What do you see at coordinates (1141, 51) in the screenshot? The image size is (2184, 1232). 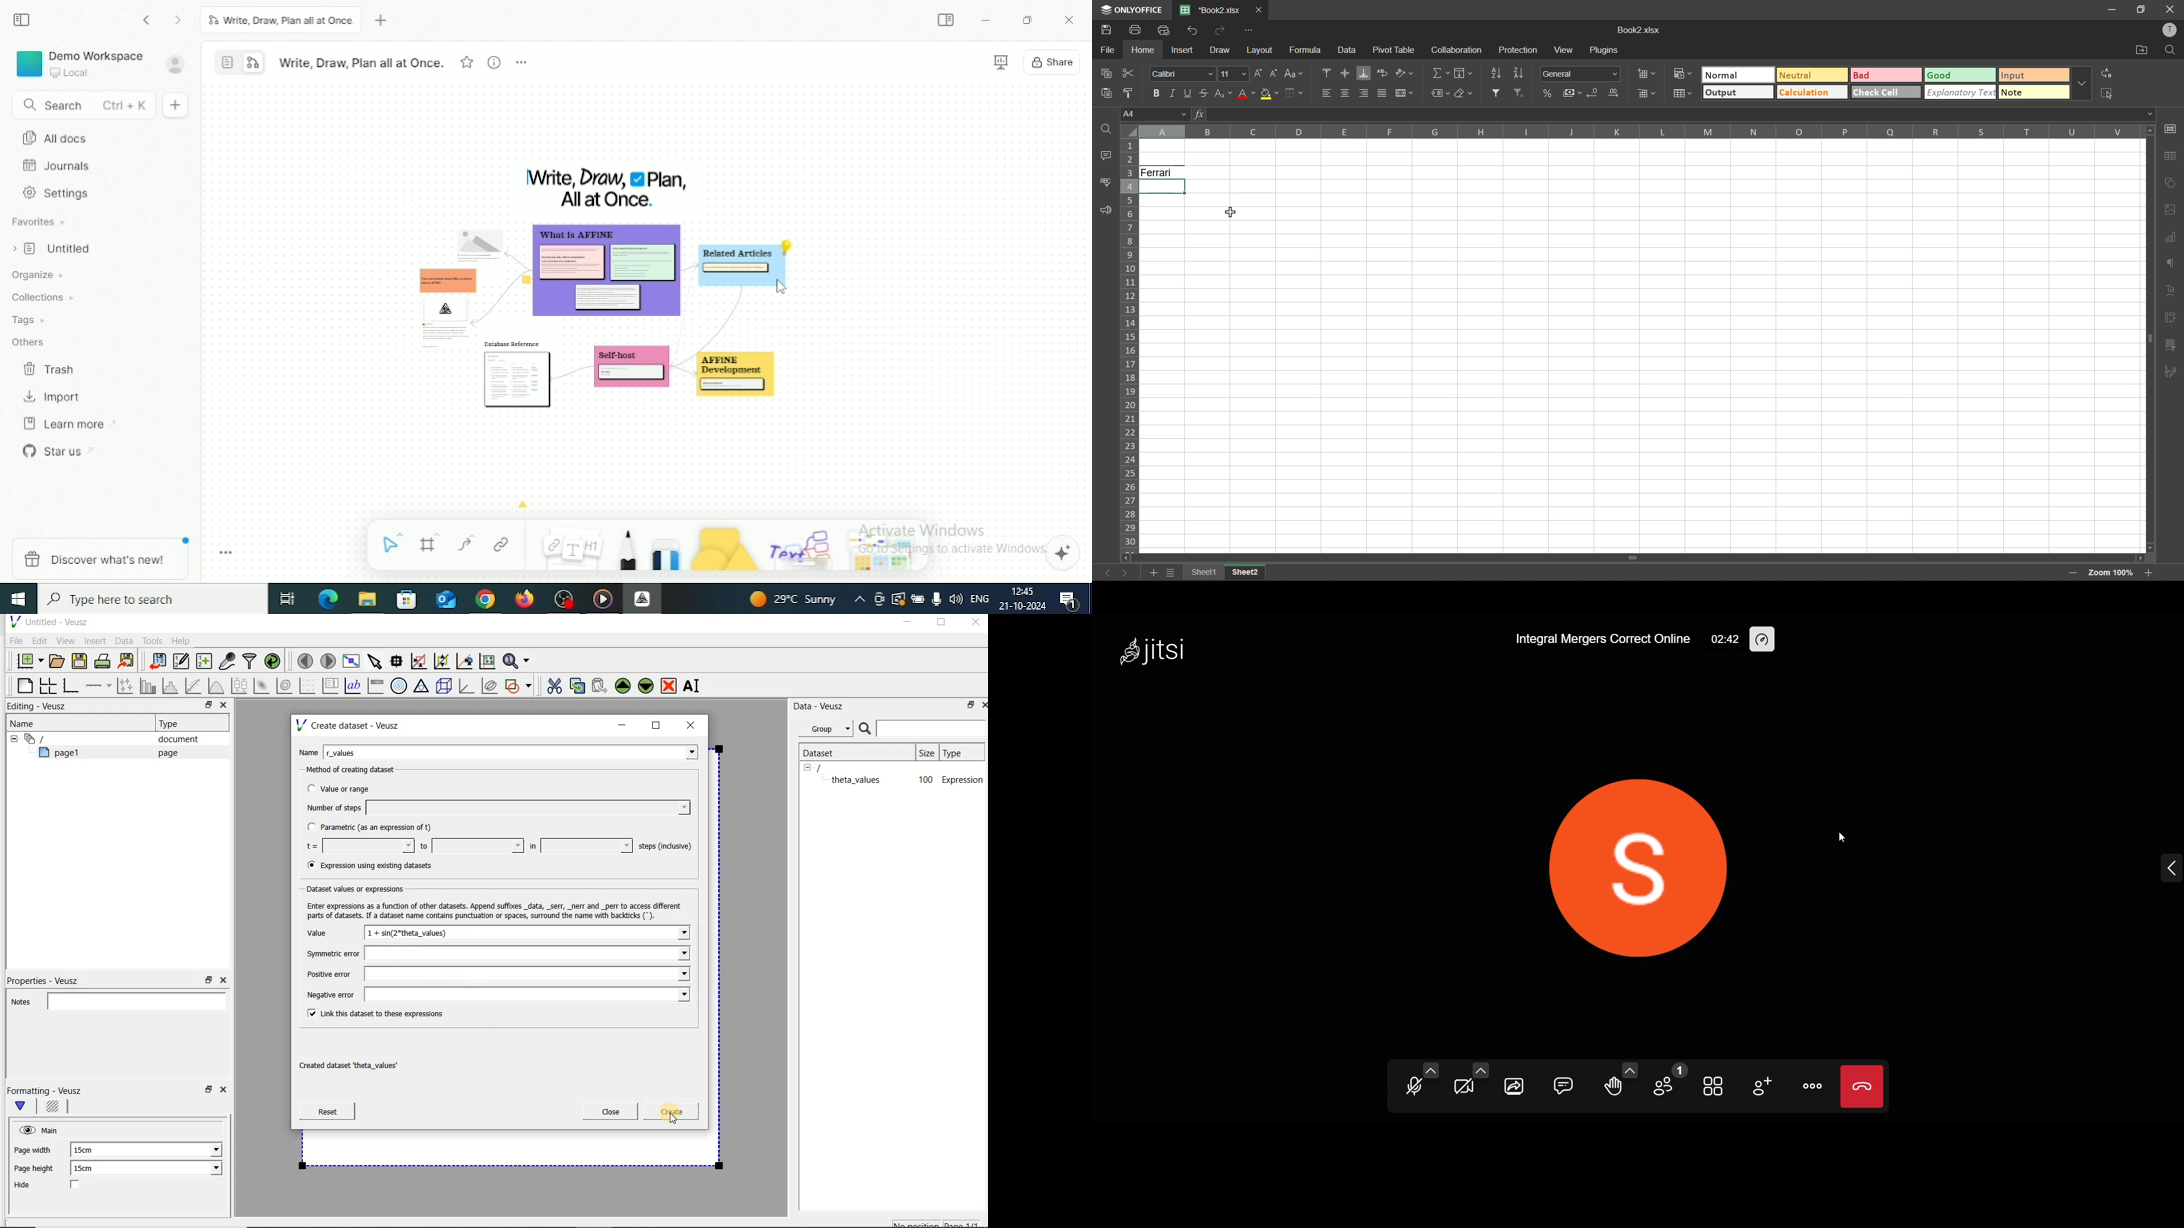 I see `home` at bounding box center [1141, 51].